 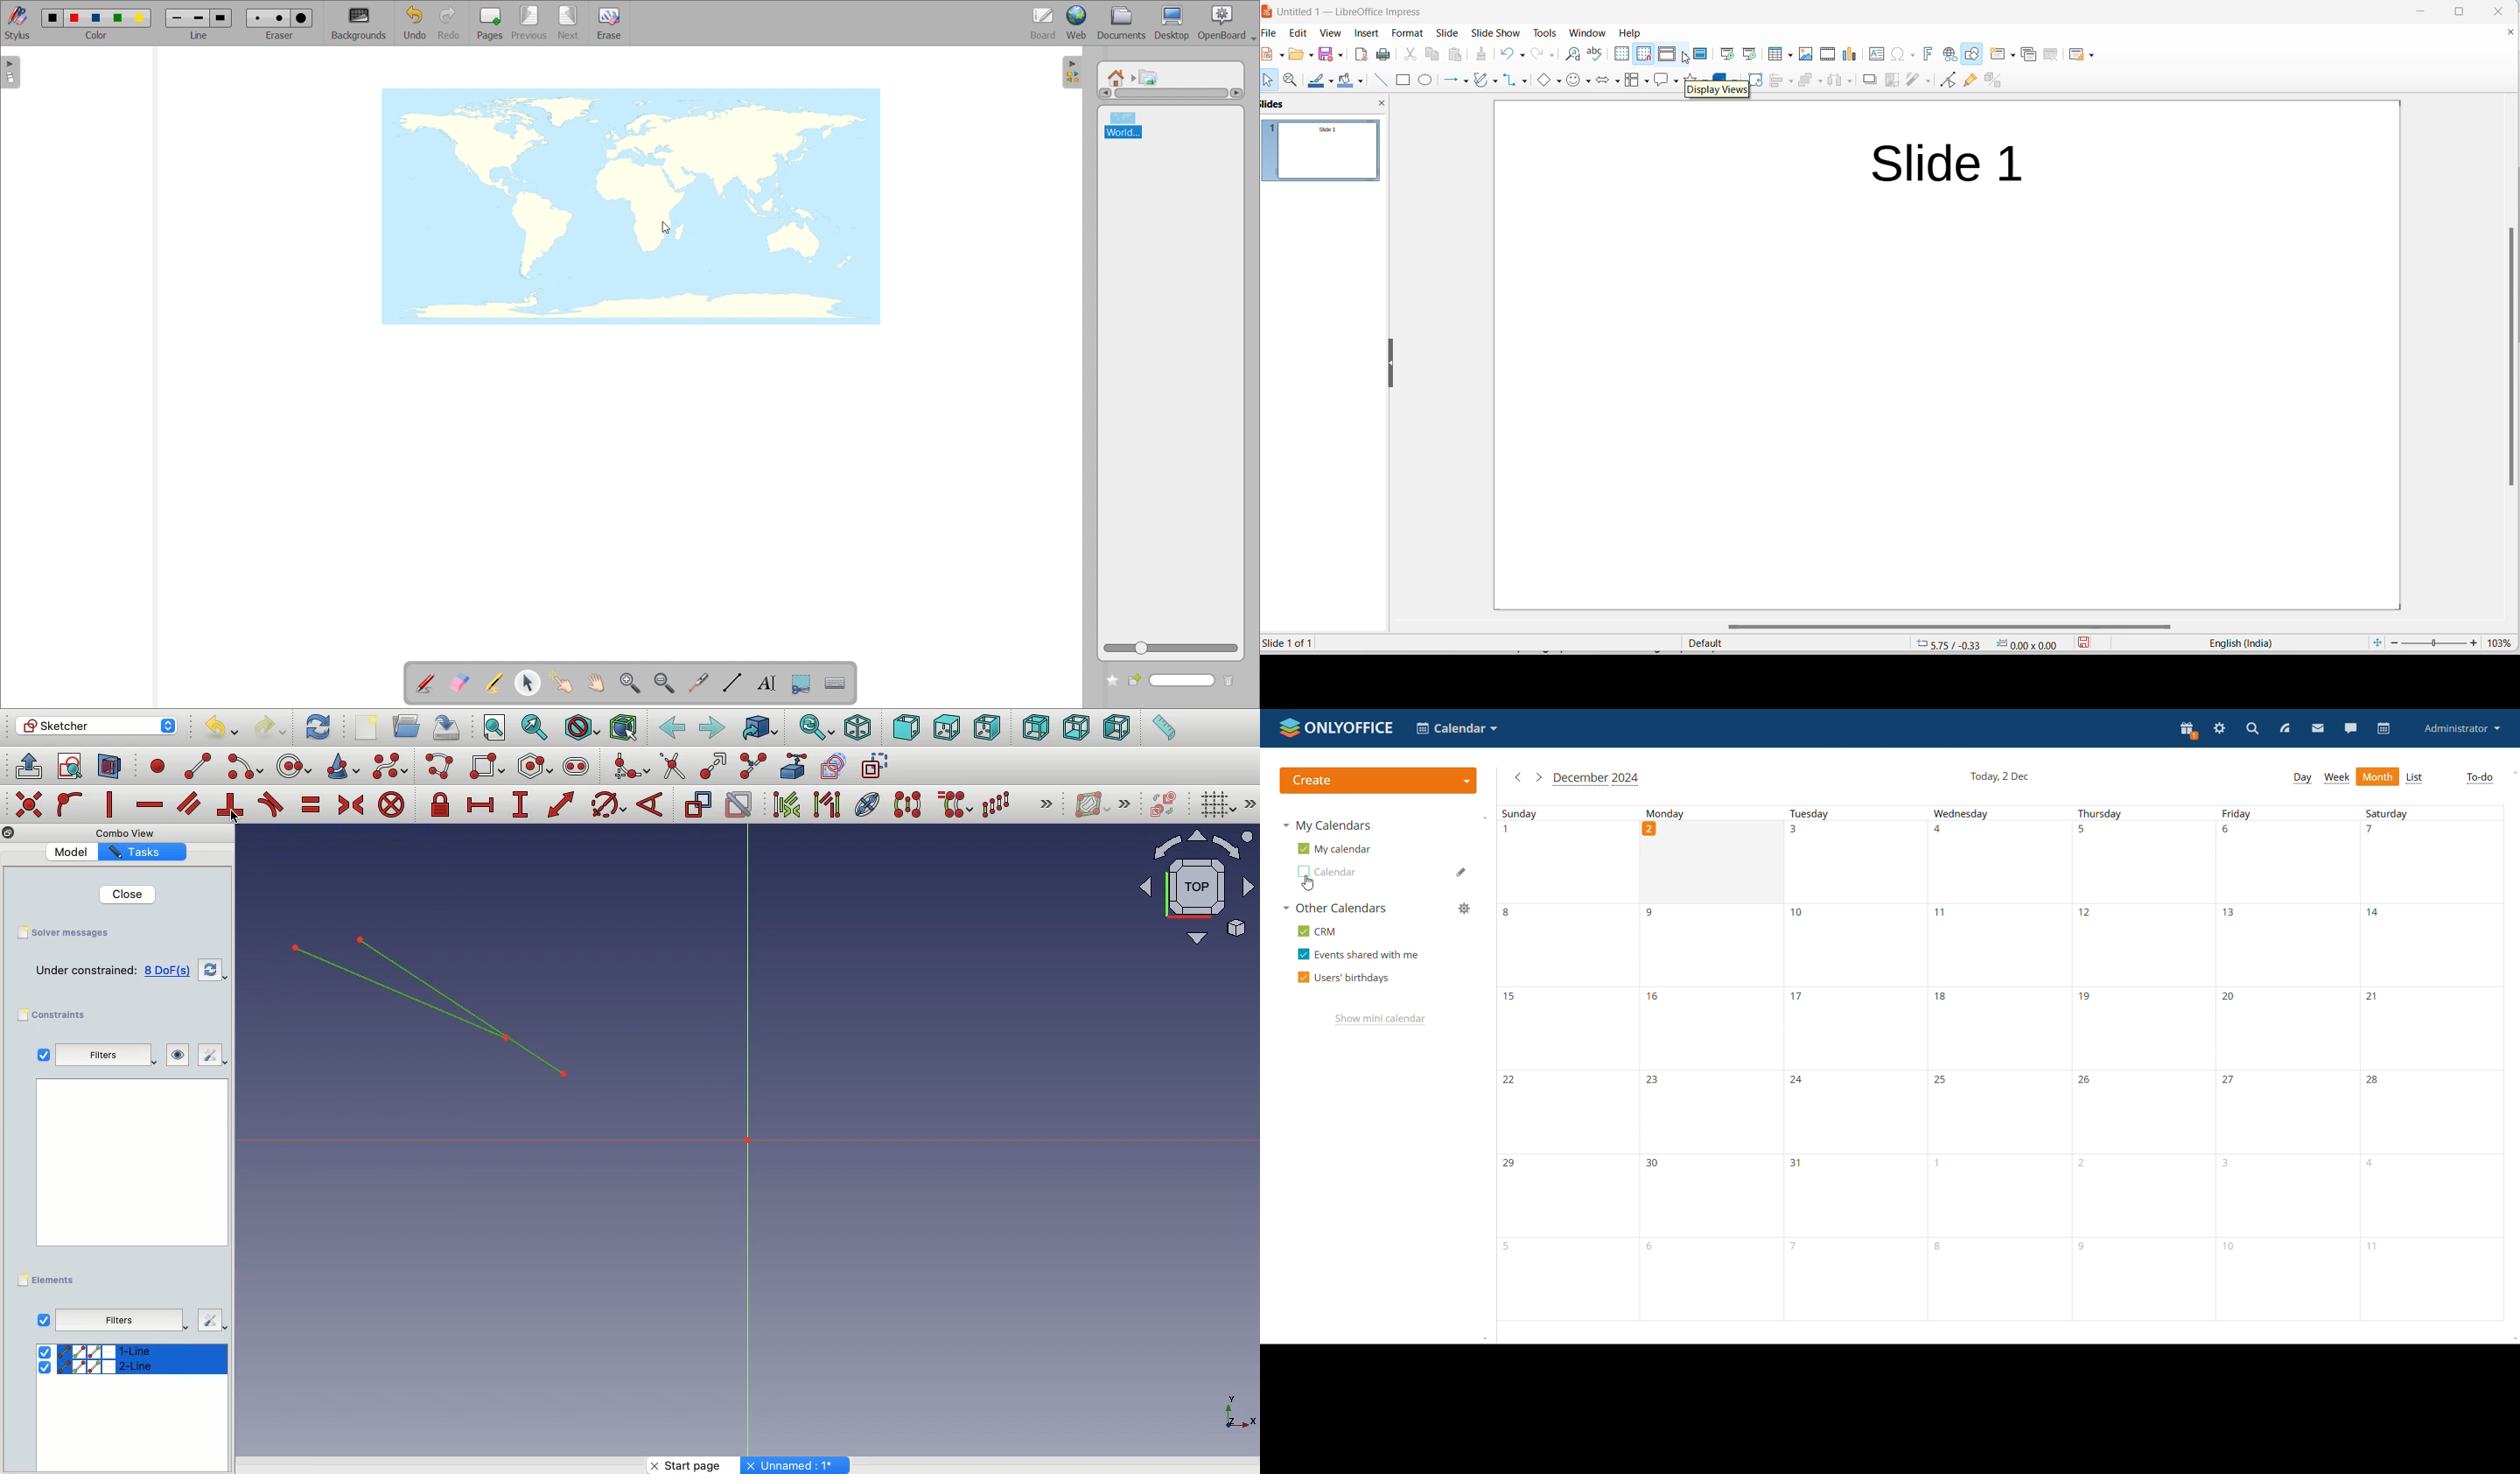 I want to click on rectangle, so click(x=1406, y=80).